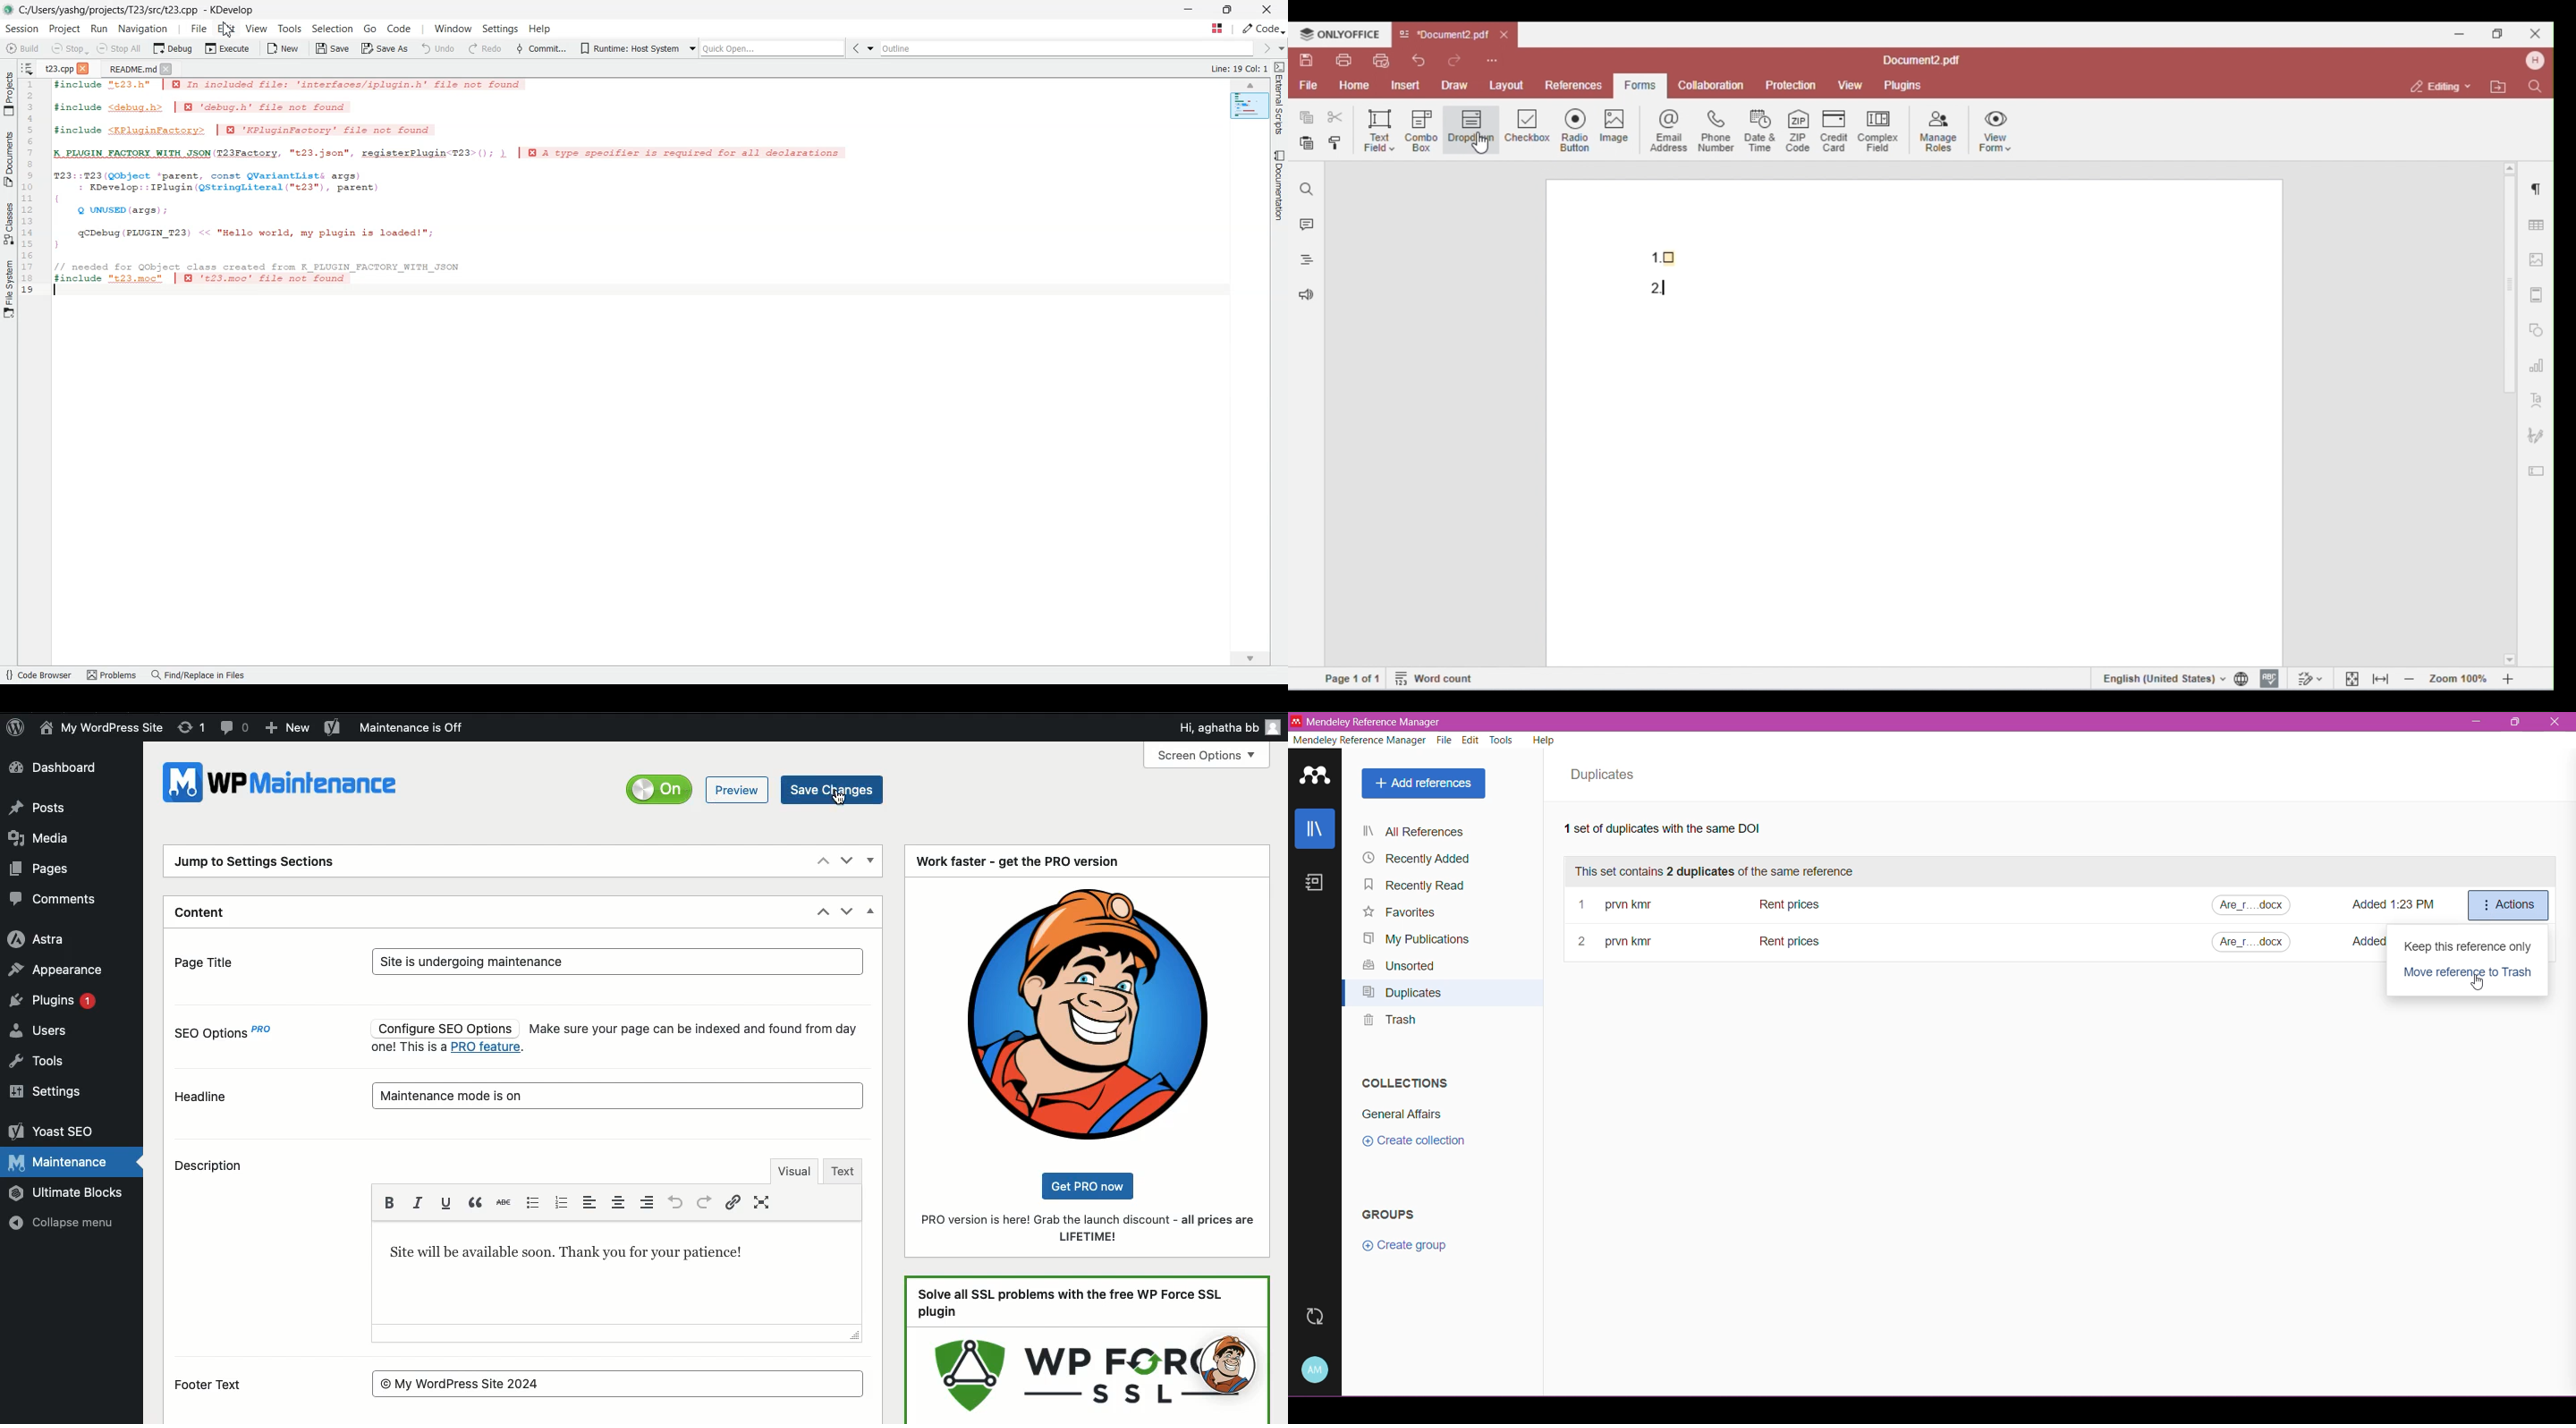  What do you see at coordinates (1423, 1142) in the screenshot?
I see `Click to Create New Collection` at bounding box center [1423, 1142].